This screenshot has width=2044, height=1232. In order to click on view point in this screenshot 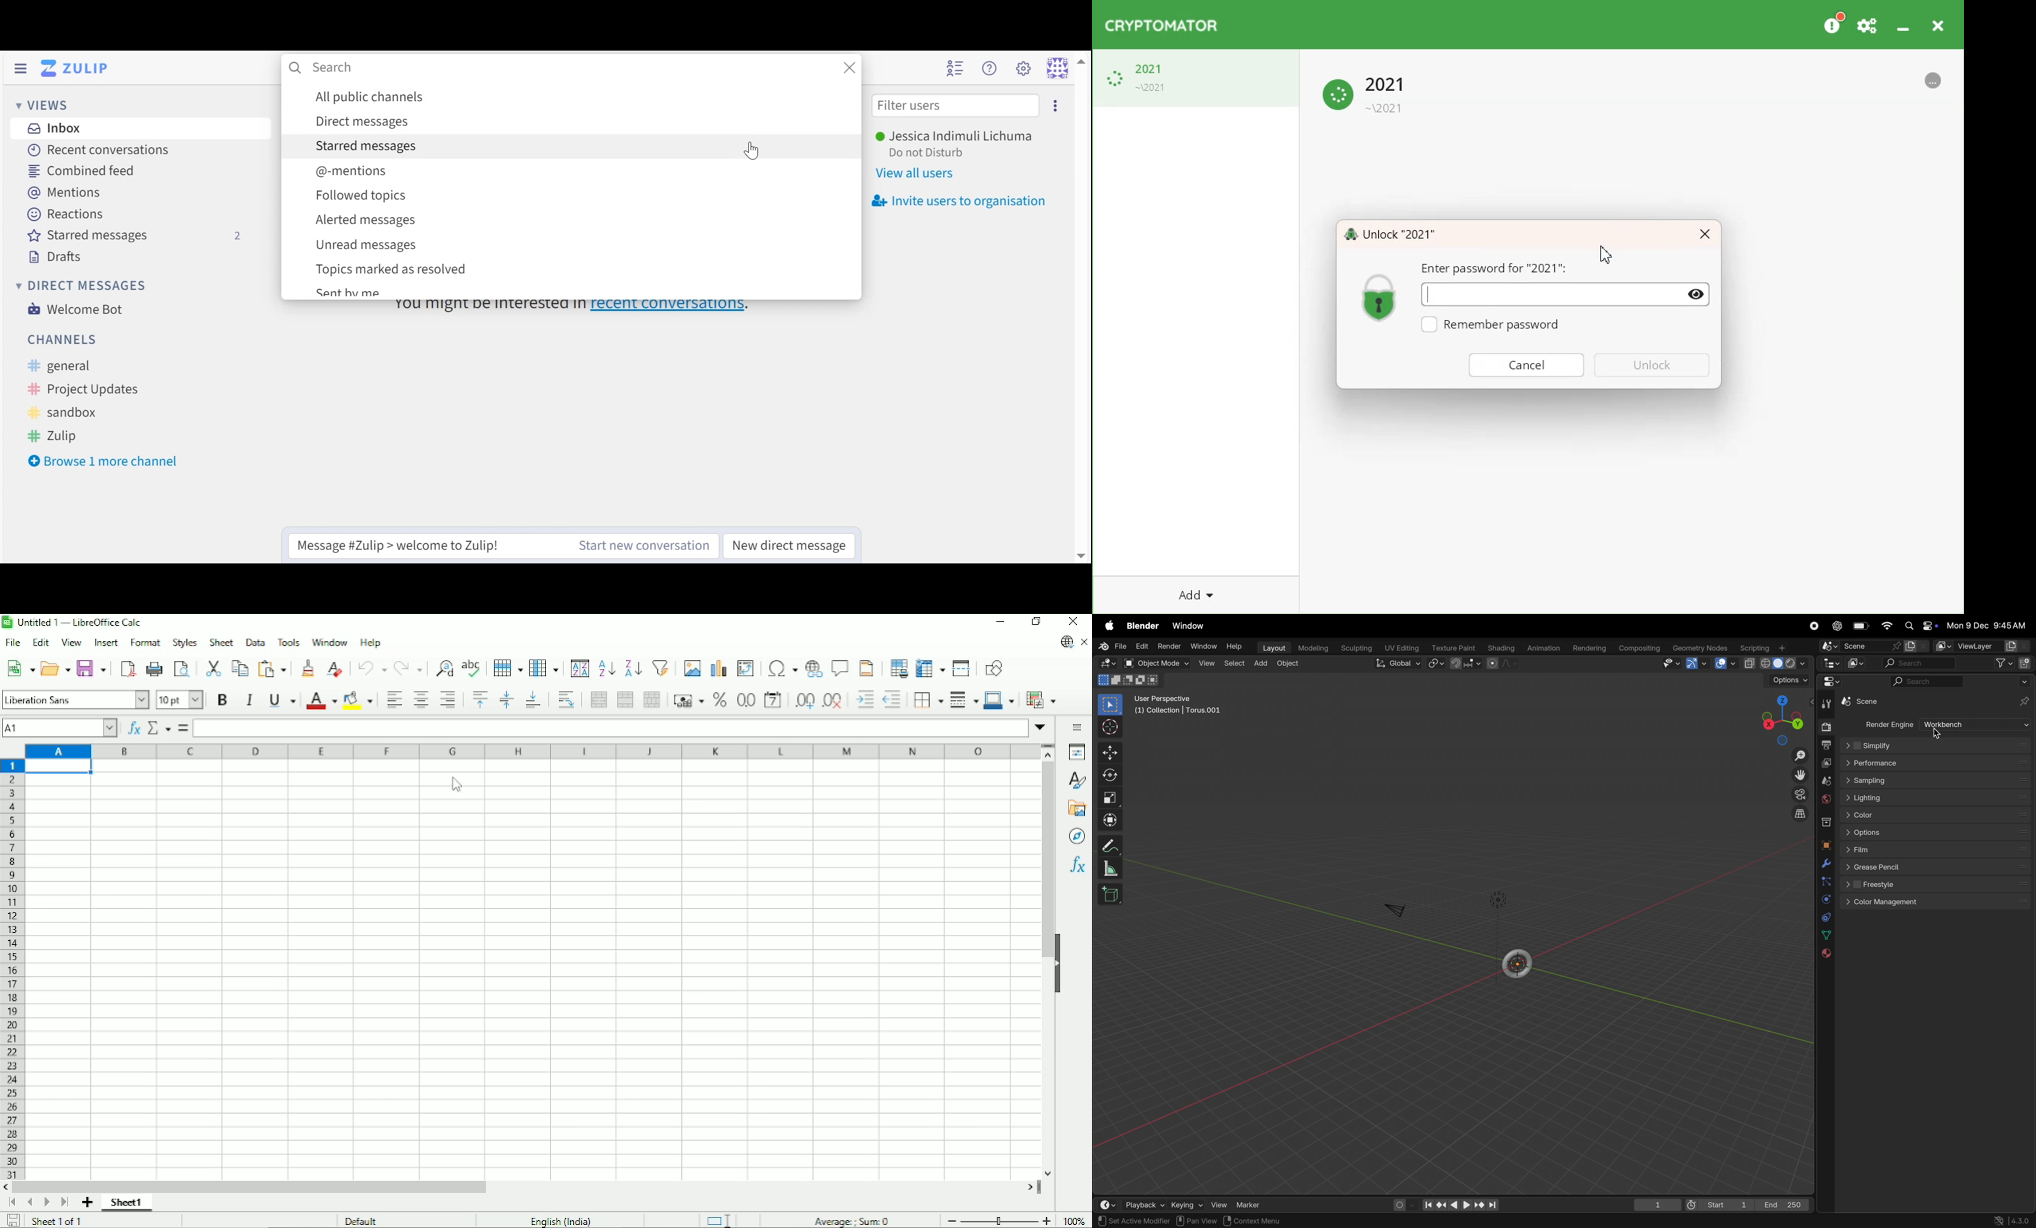, I will do `click(1780, 716)`.